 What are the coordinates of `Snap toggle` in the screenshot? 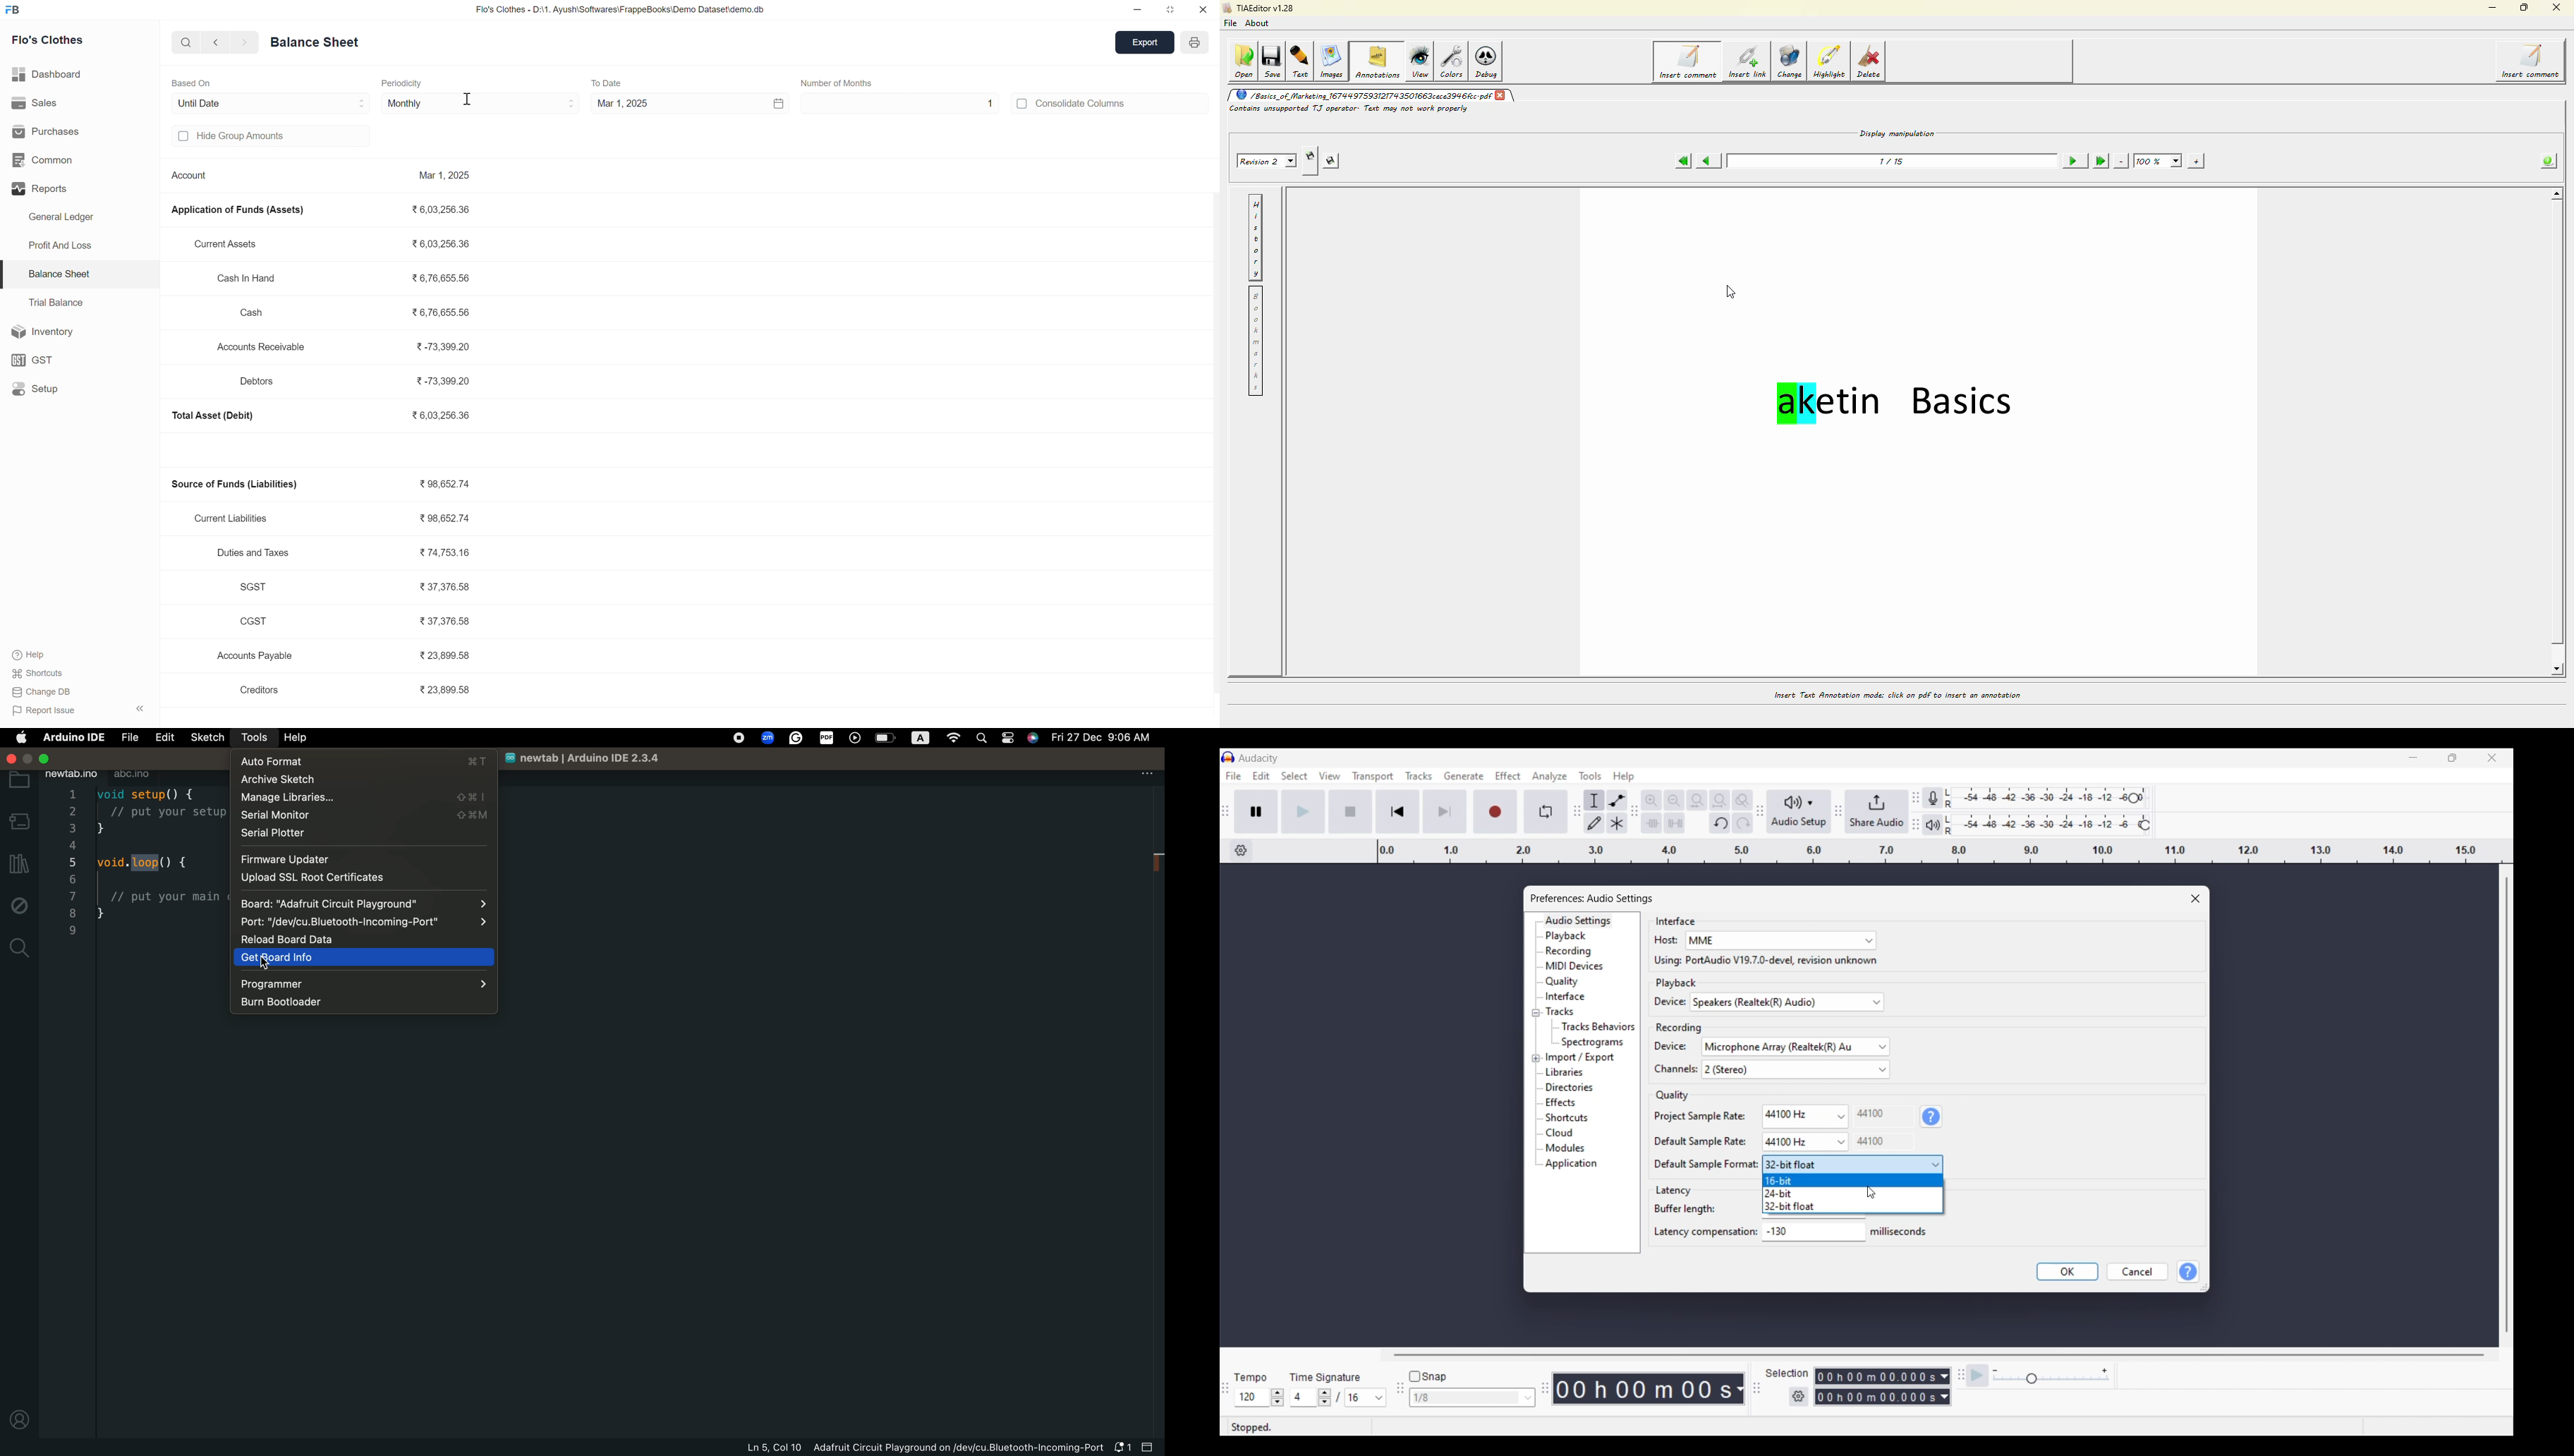 It's located at (1429, 1377).